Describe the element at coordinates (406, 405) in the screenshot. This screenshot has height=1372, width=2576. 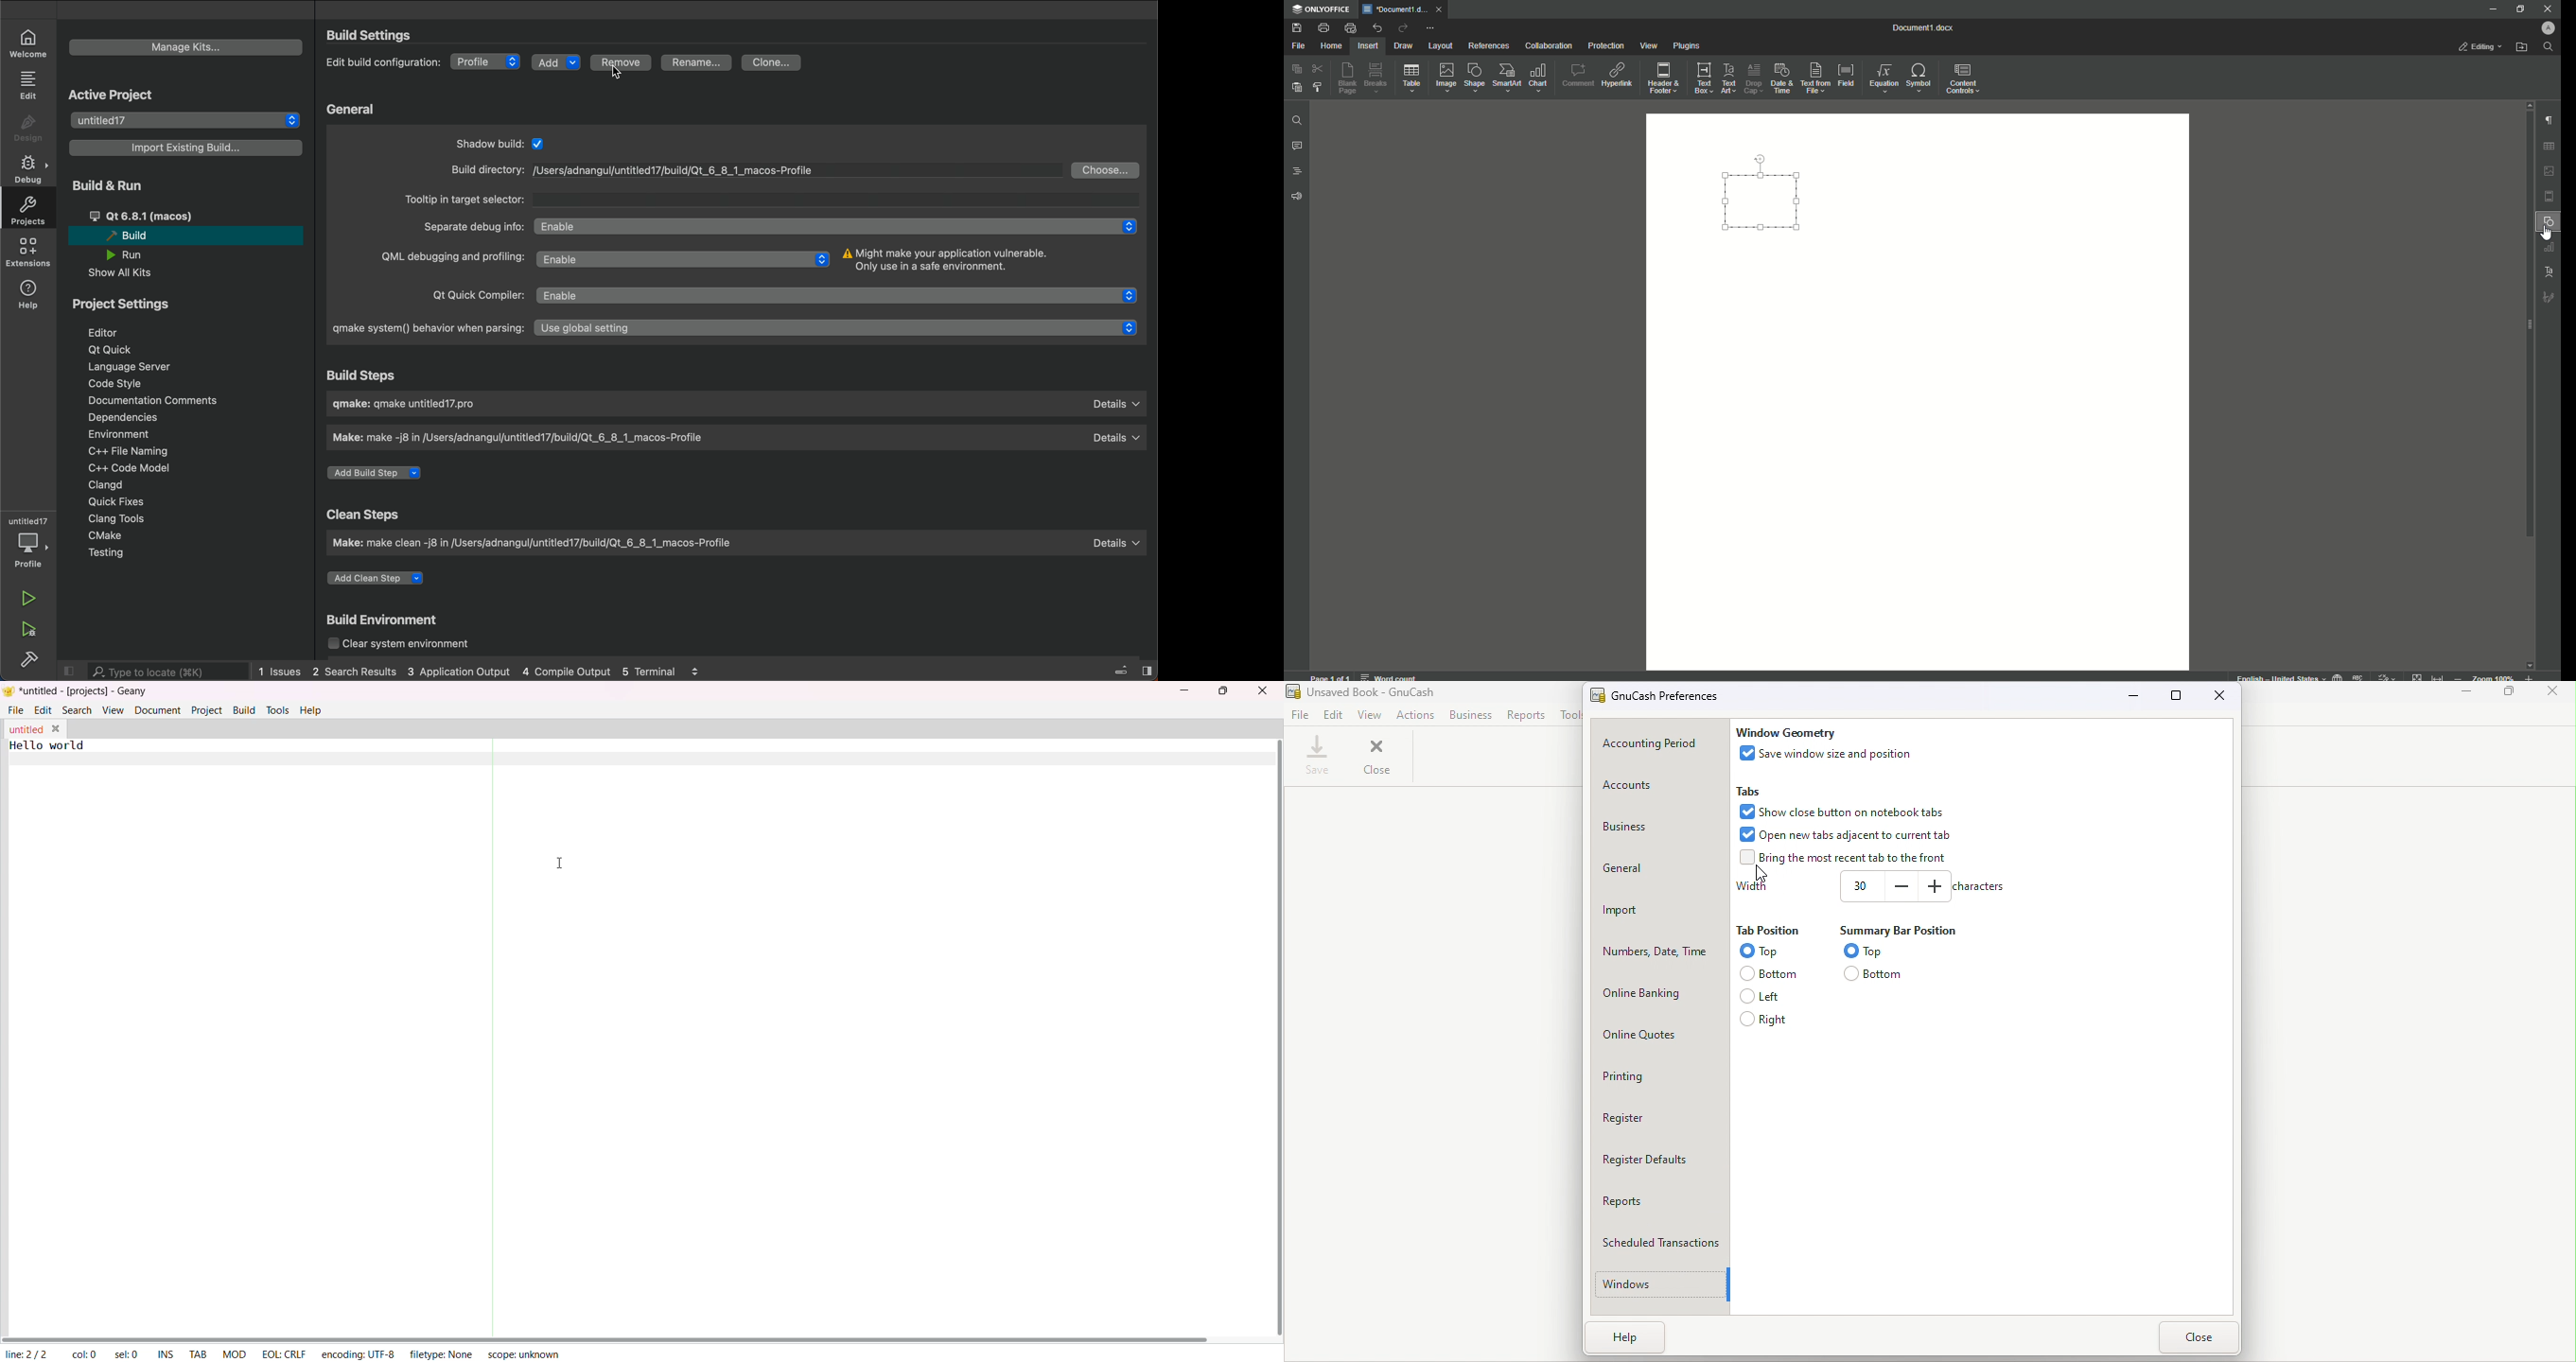
I see `build name` at that location.